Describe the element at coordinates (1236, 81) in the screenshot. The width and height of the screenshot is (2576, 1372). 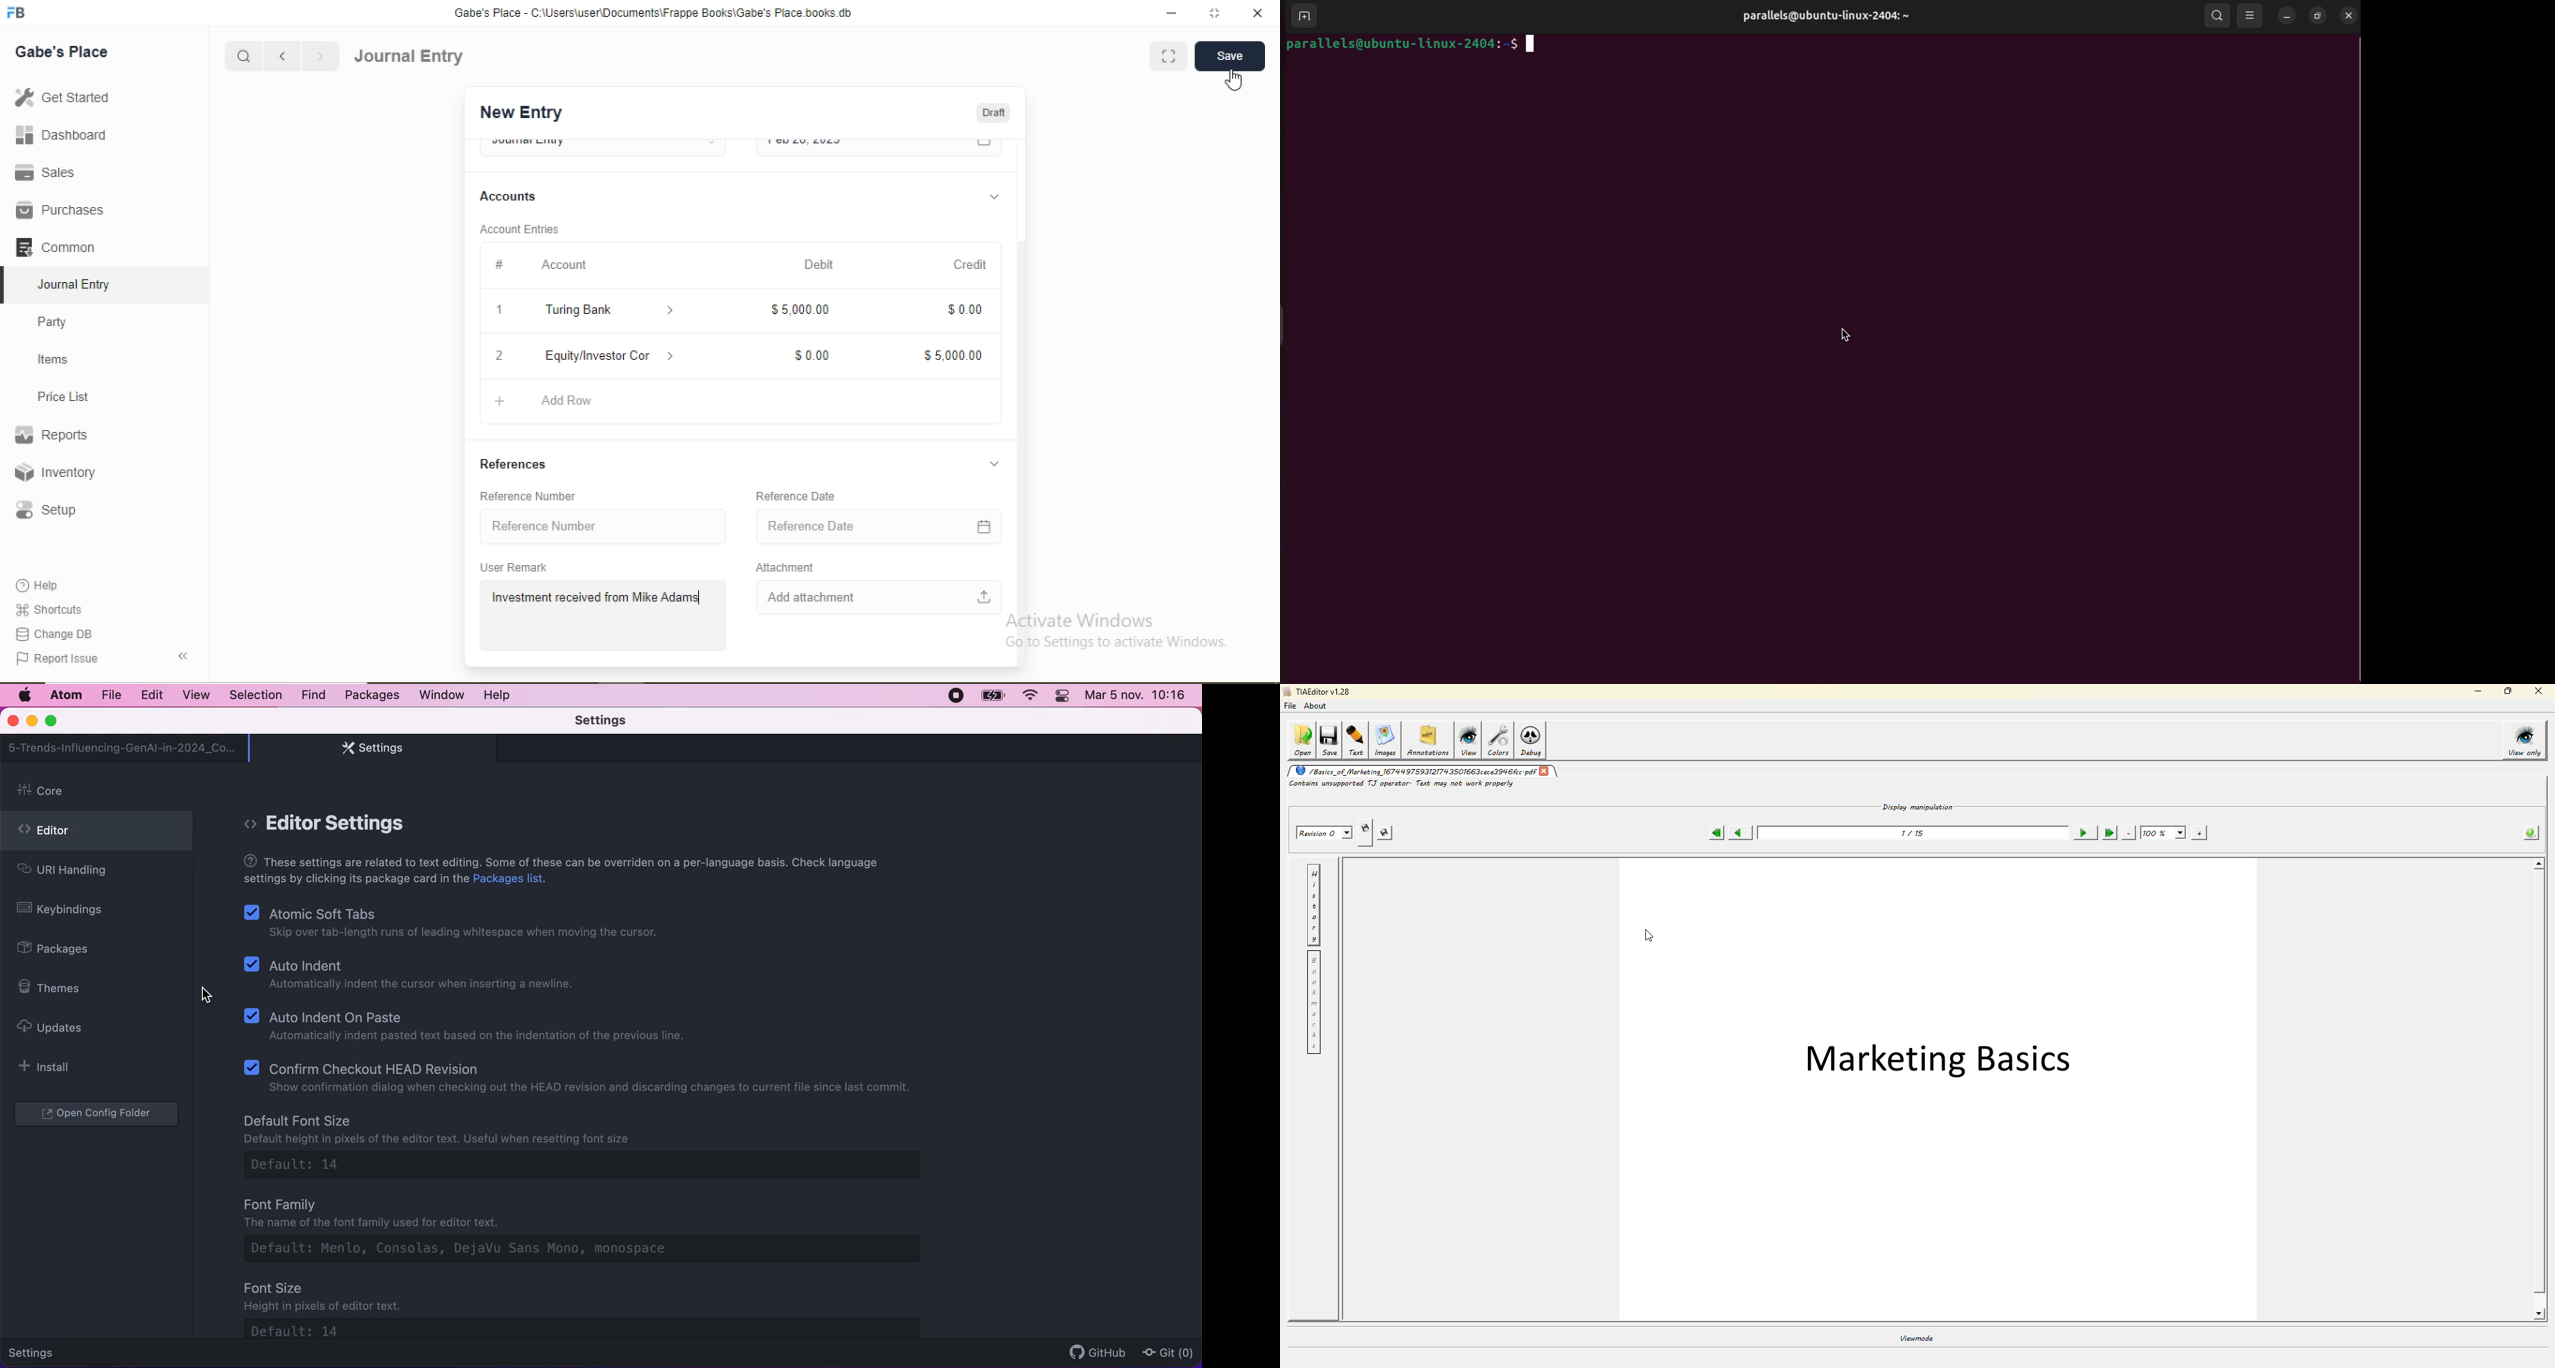
I see `Cursor` at that location.